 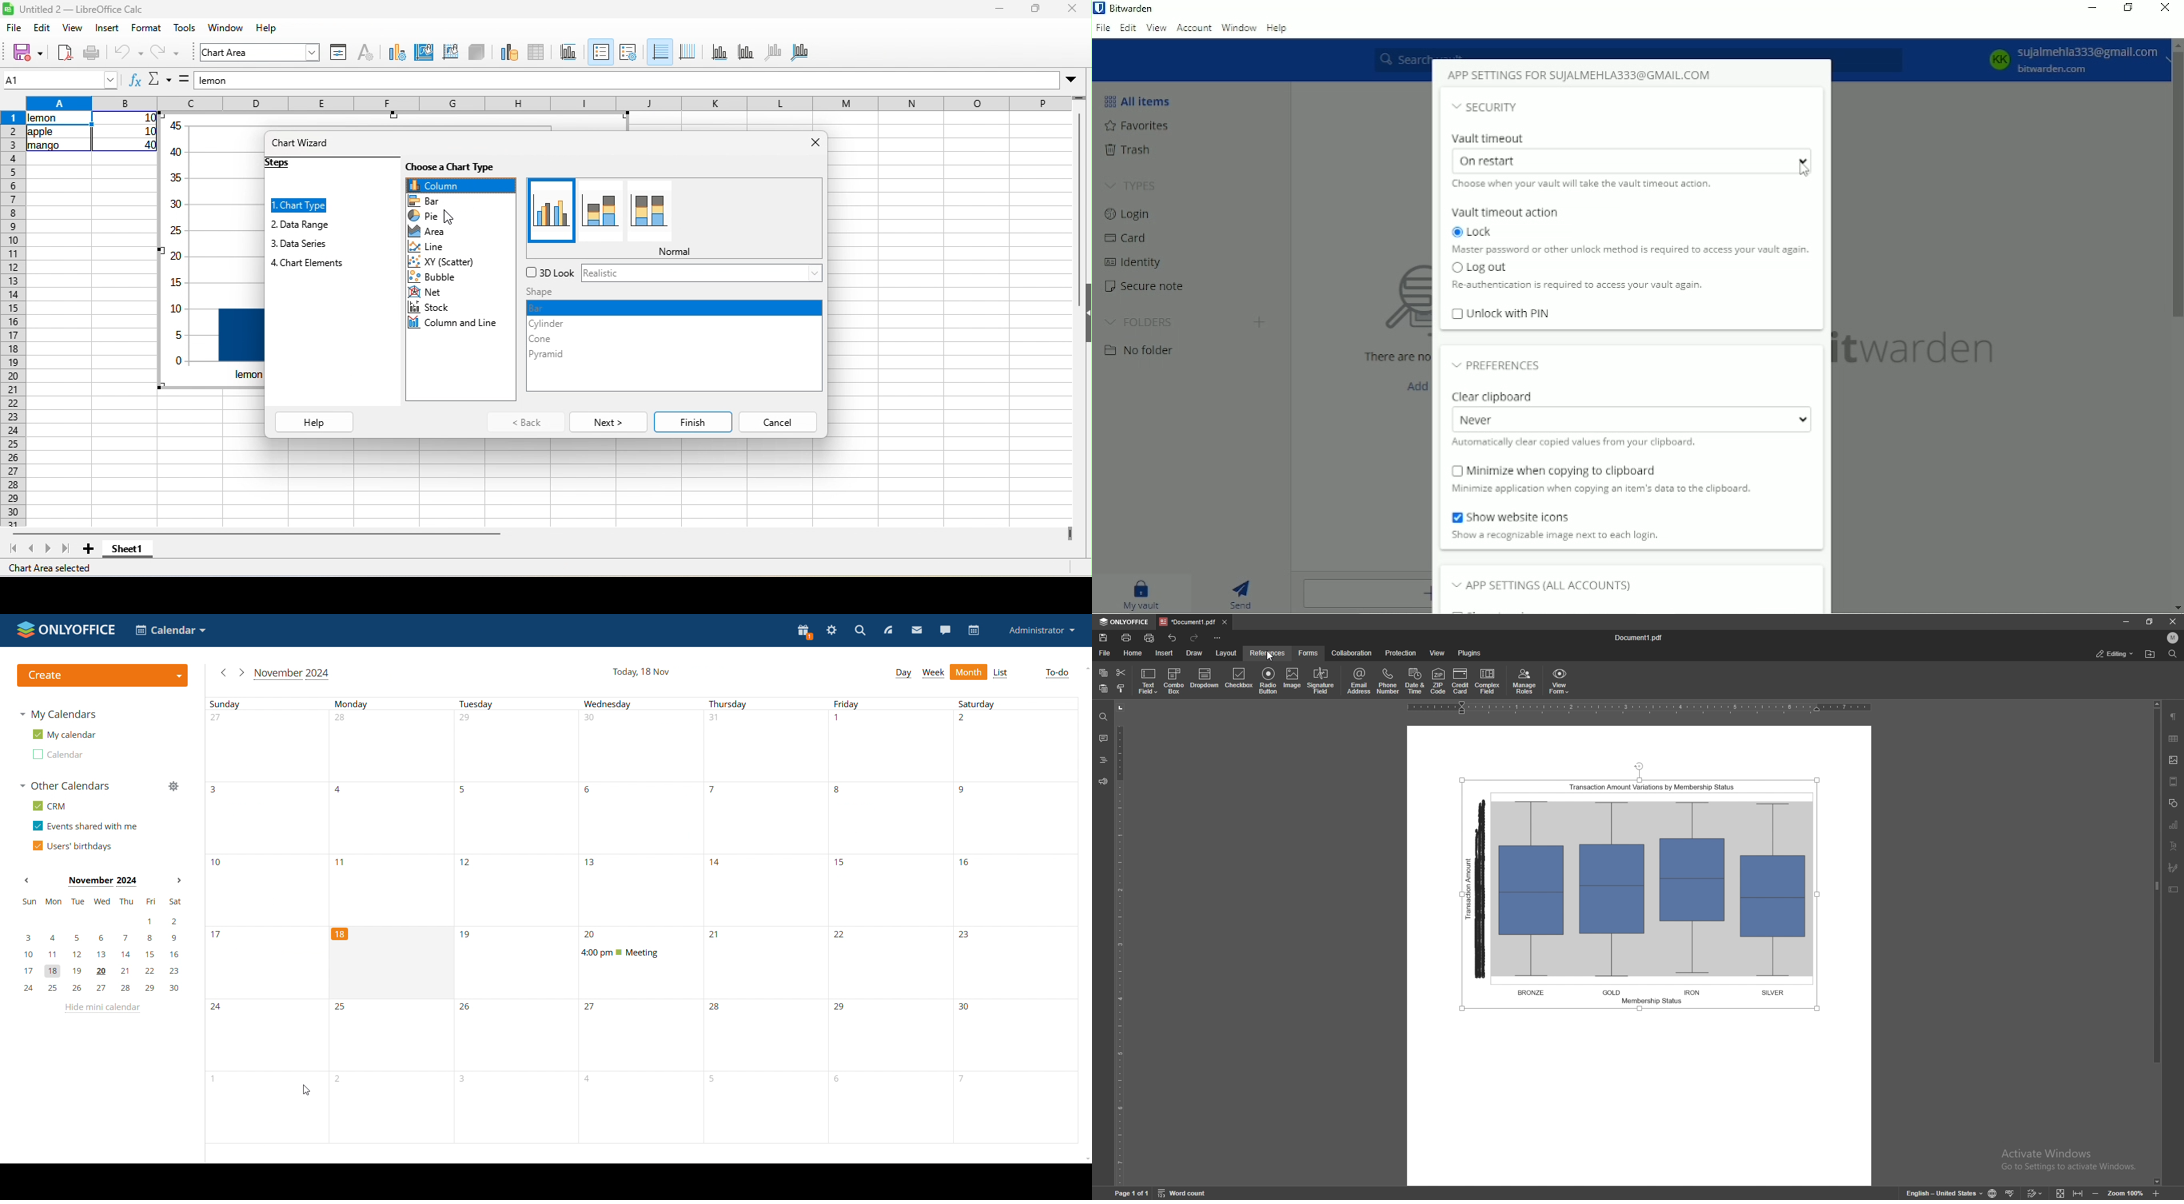 What do you see at coordinates (635, 52) in the screenshot?
I see `legend` at bounding box center [635, 52].